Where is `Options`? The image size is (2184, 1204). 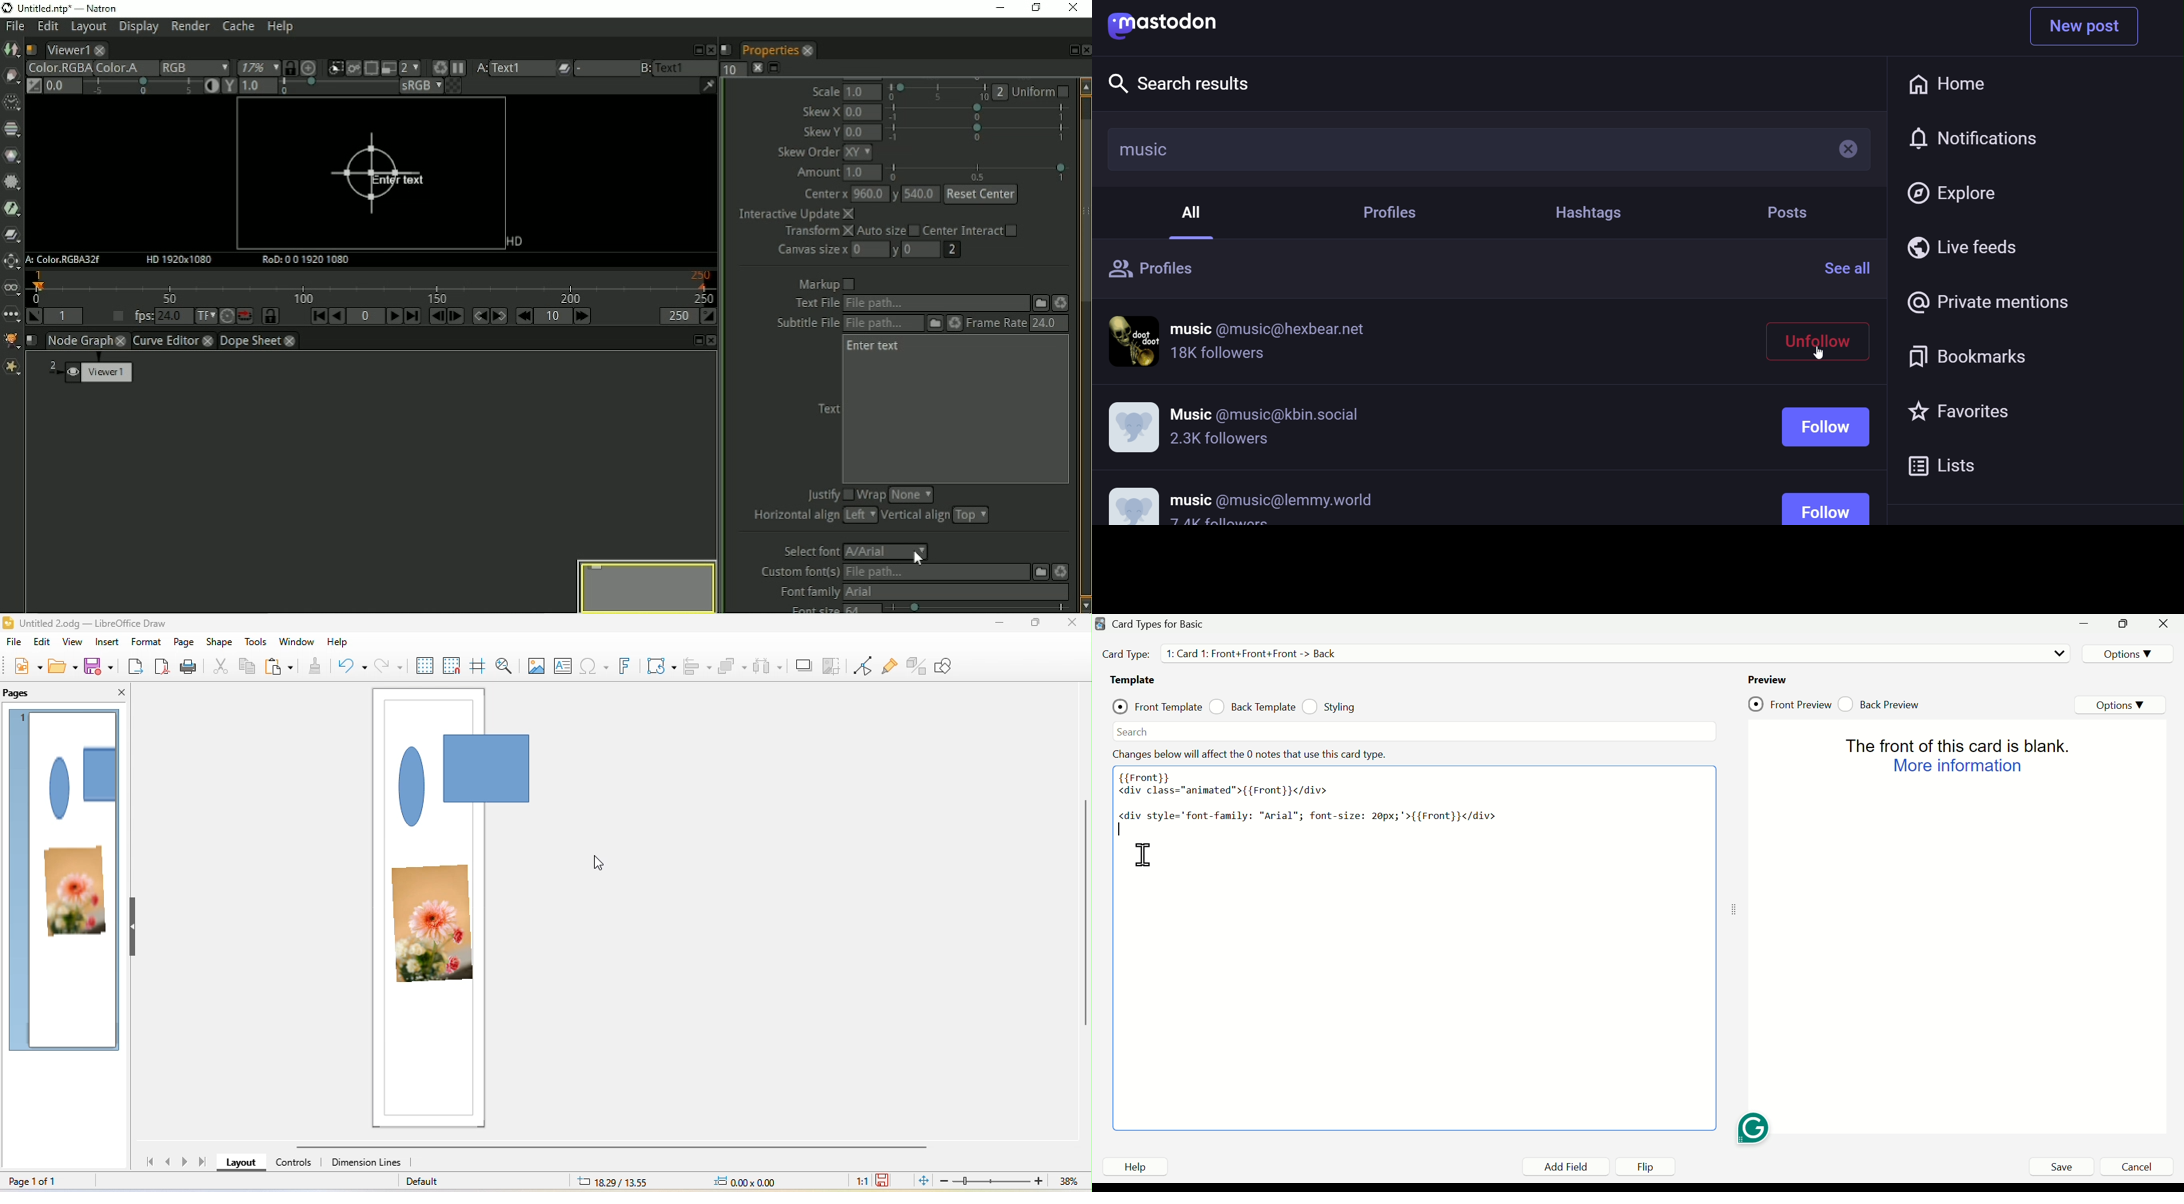
Options is located at coordinates (2121, 703).